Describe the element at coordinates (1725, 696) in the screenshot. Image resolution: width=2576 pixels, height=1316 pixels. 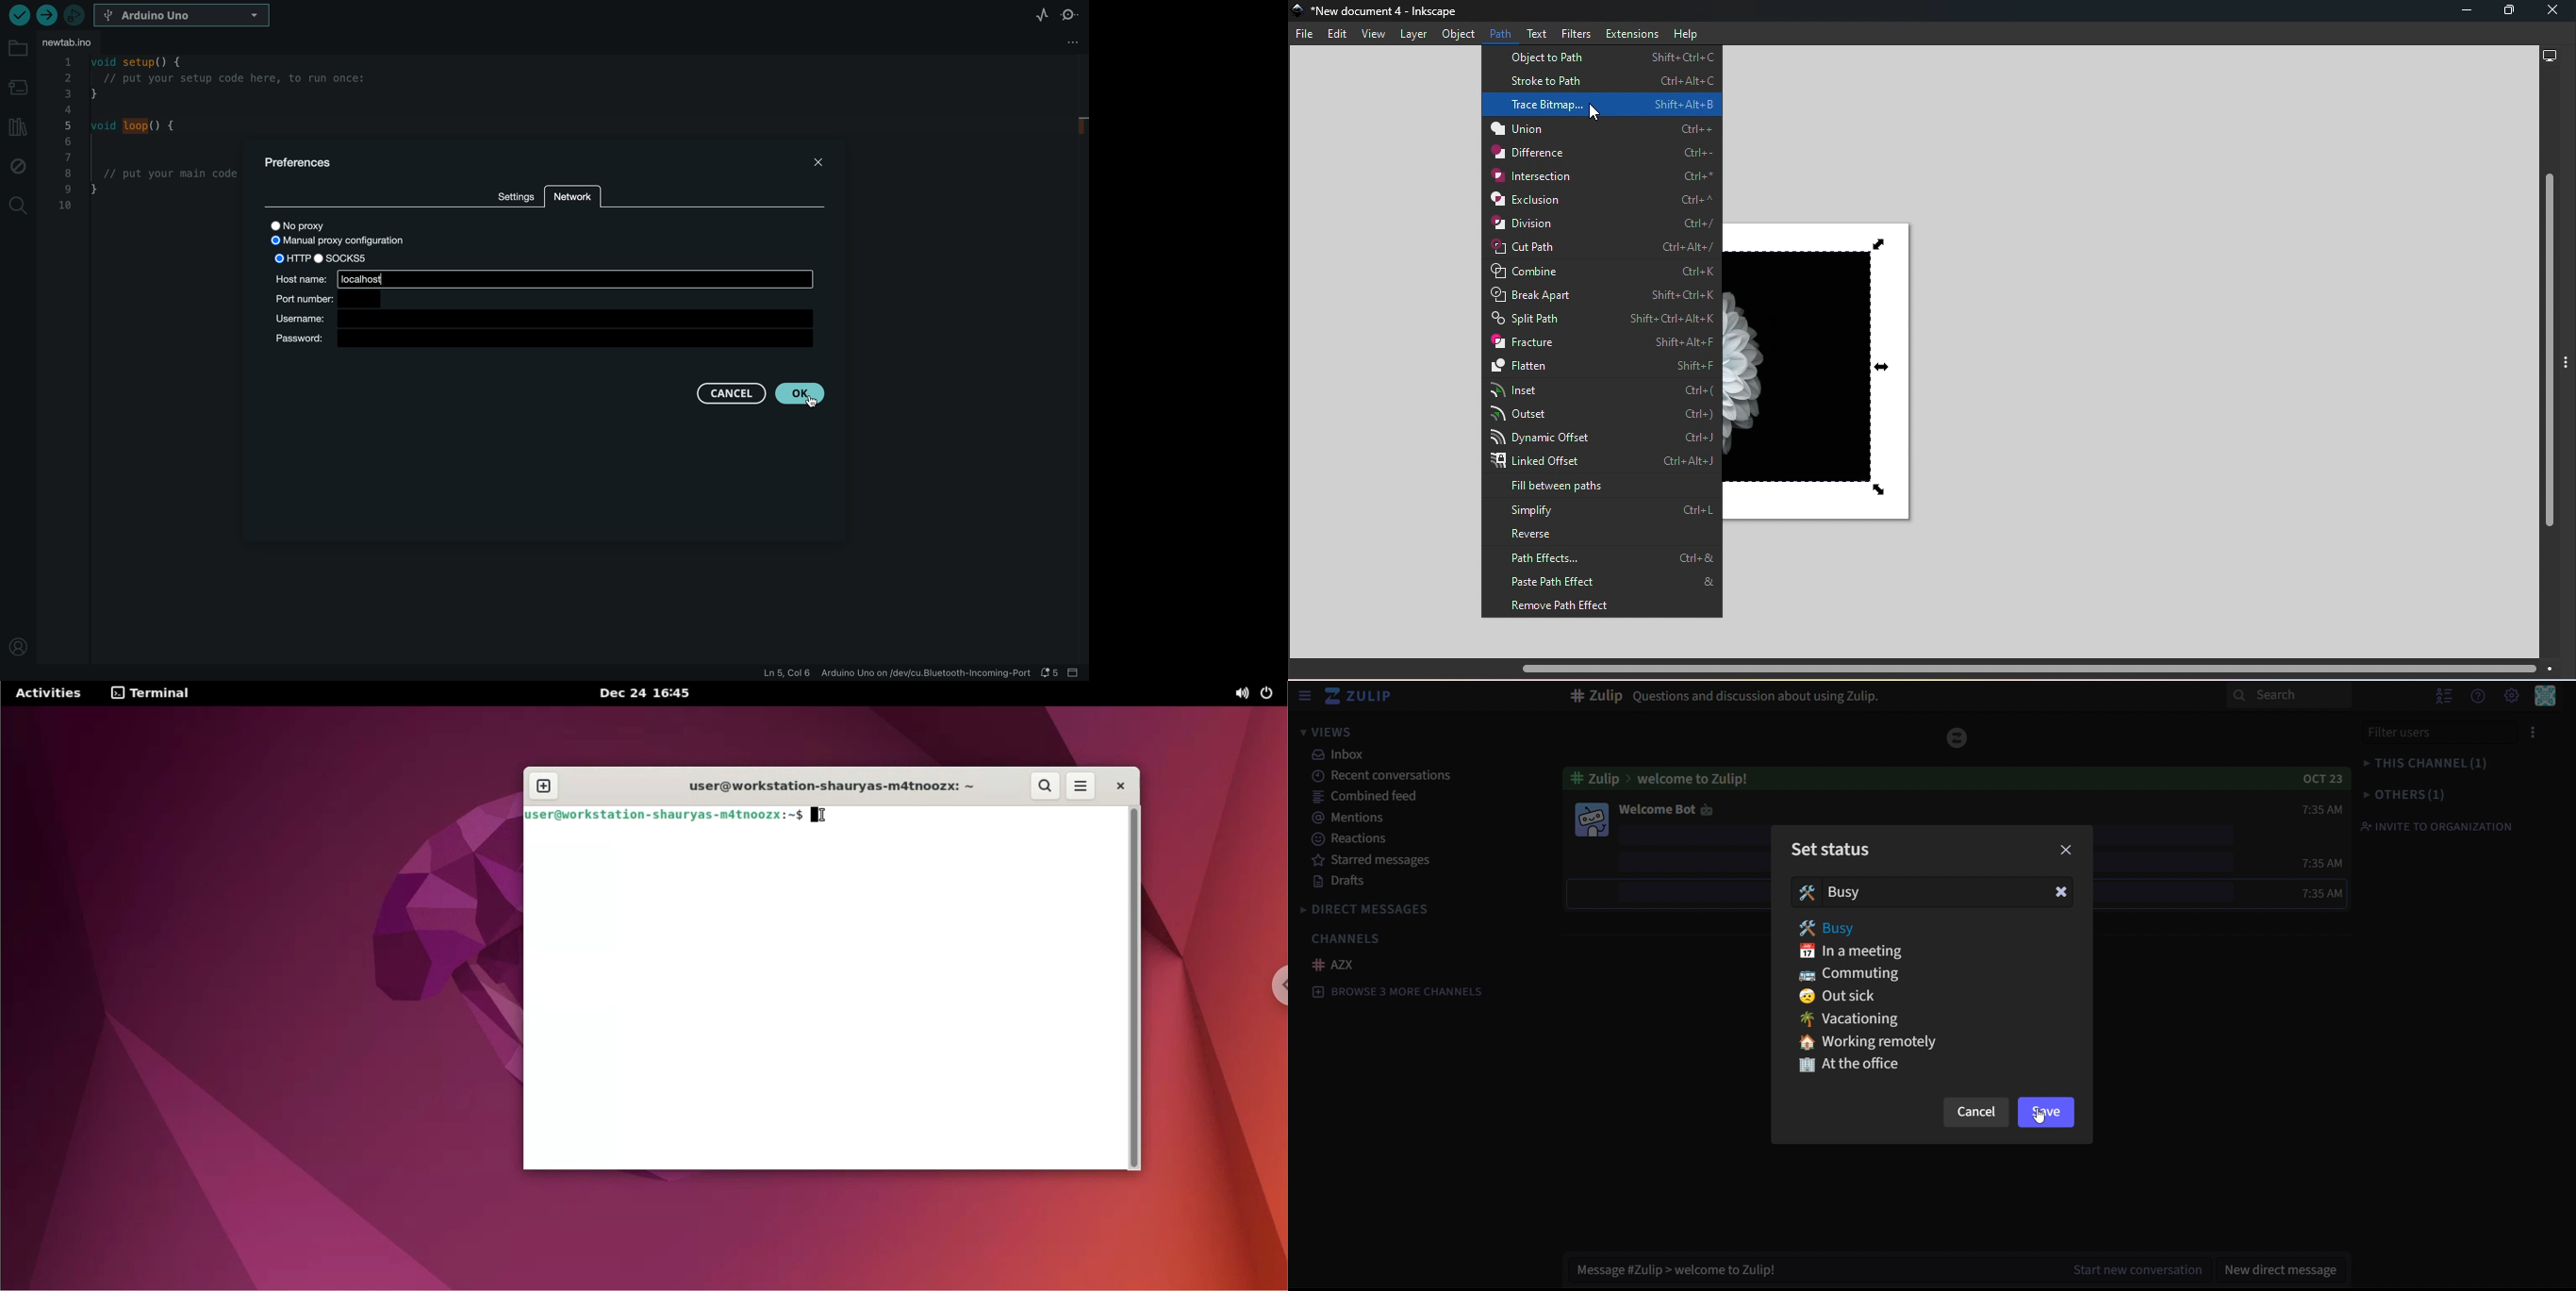
I see `Question and discussion about using Zulip.` at that location.